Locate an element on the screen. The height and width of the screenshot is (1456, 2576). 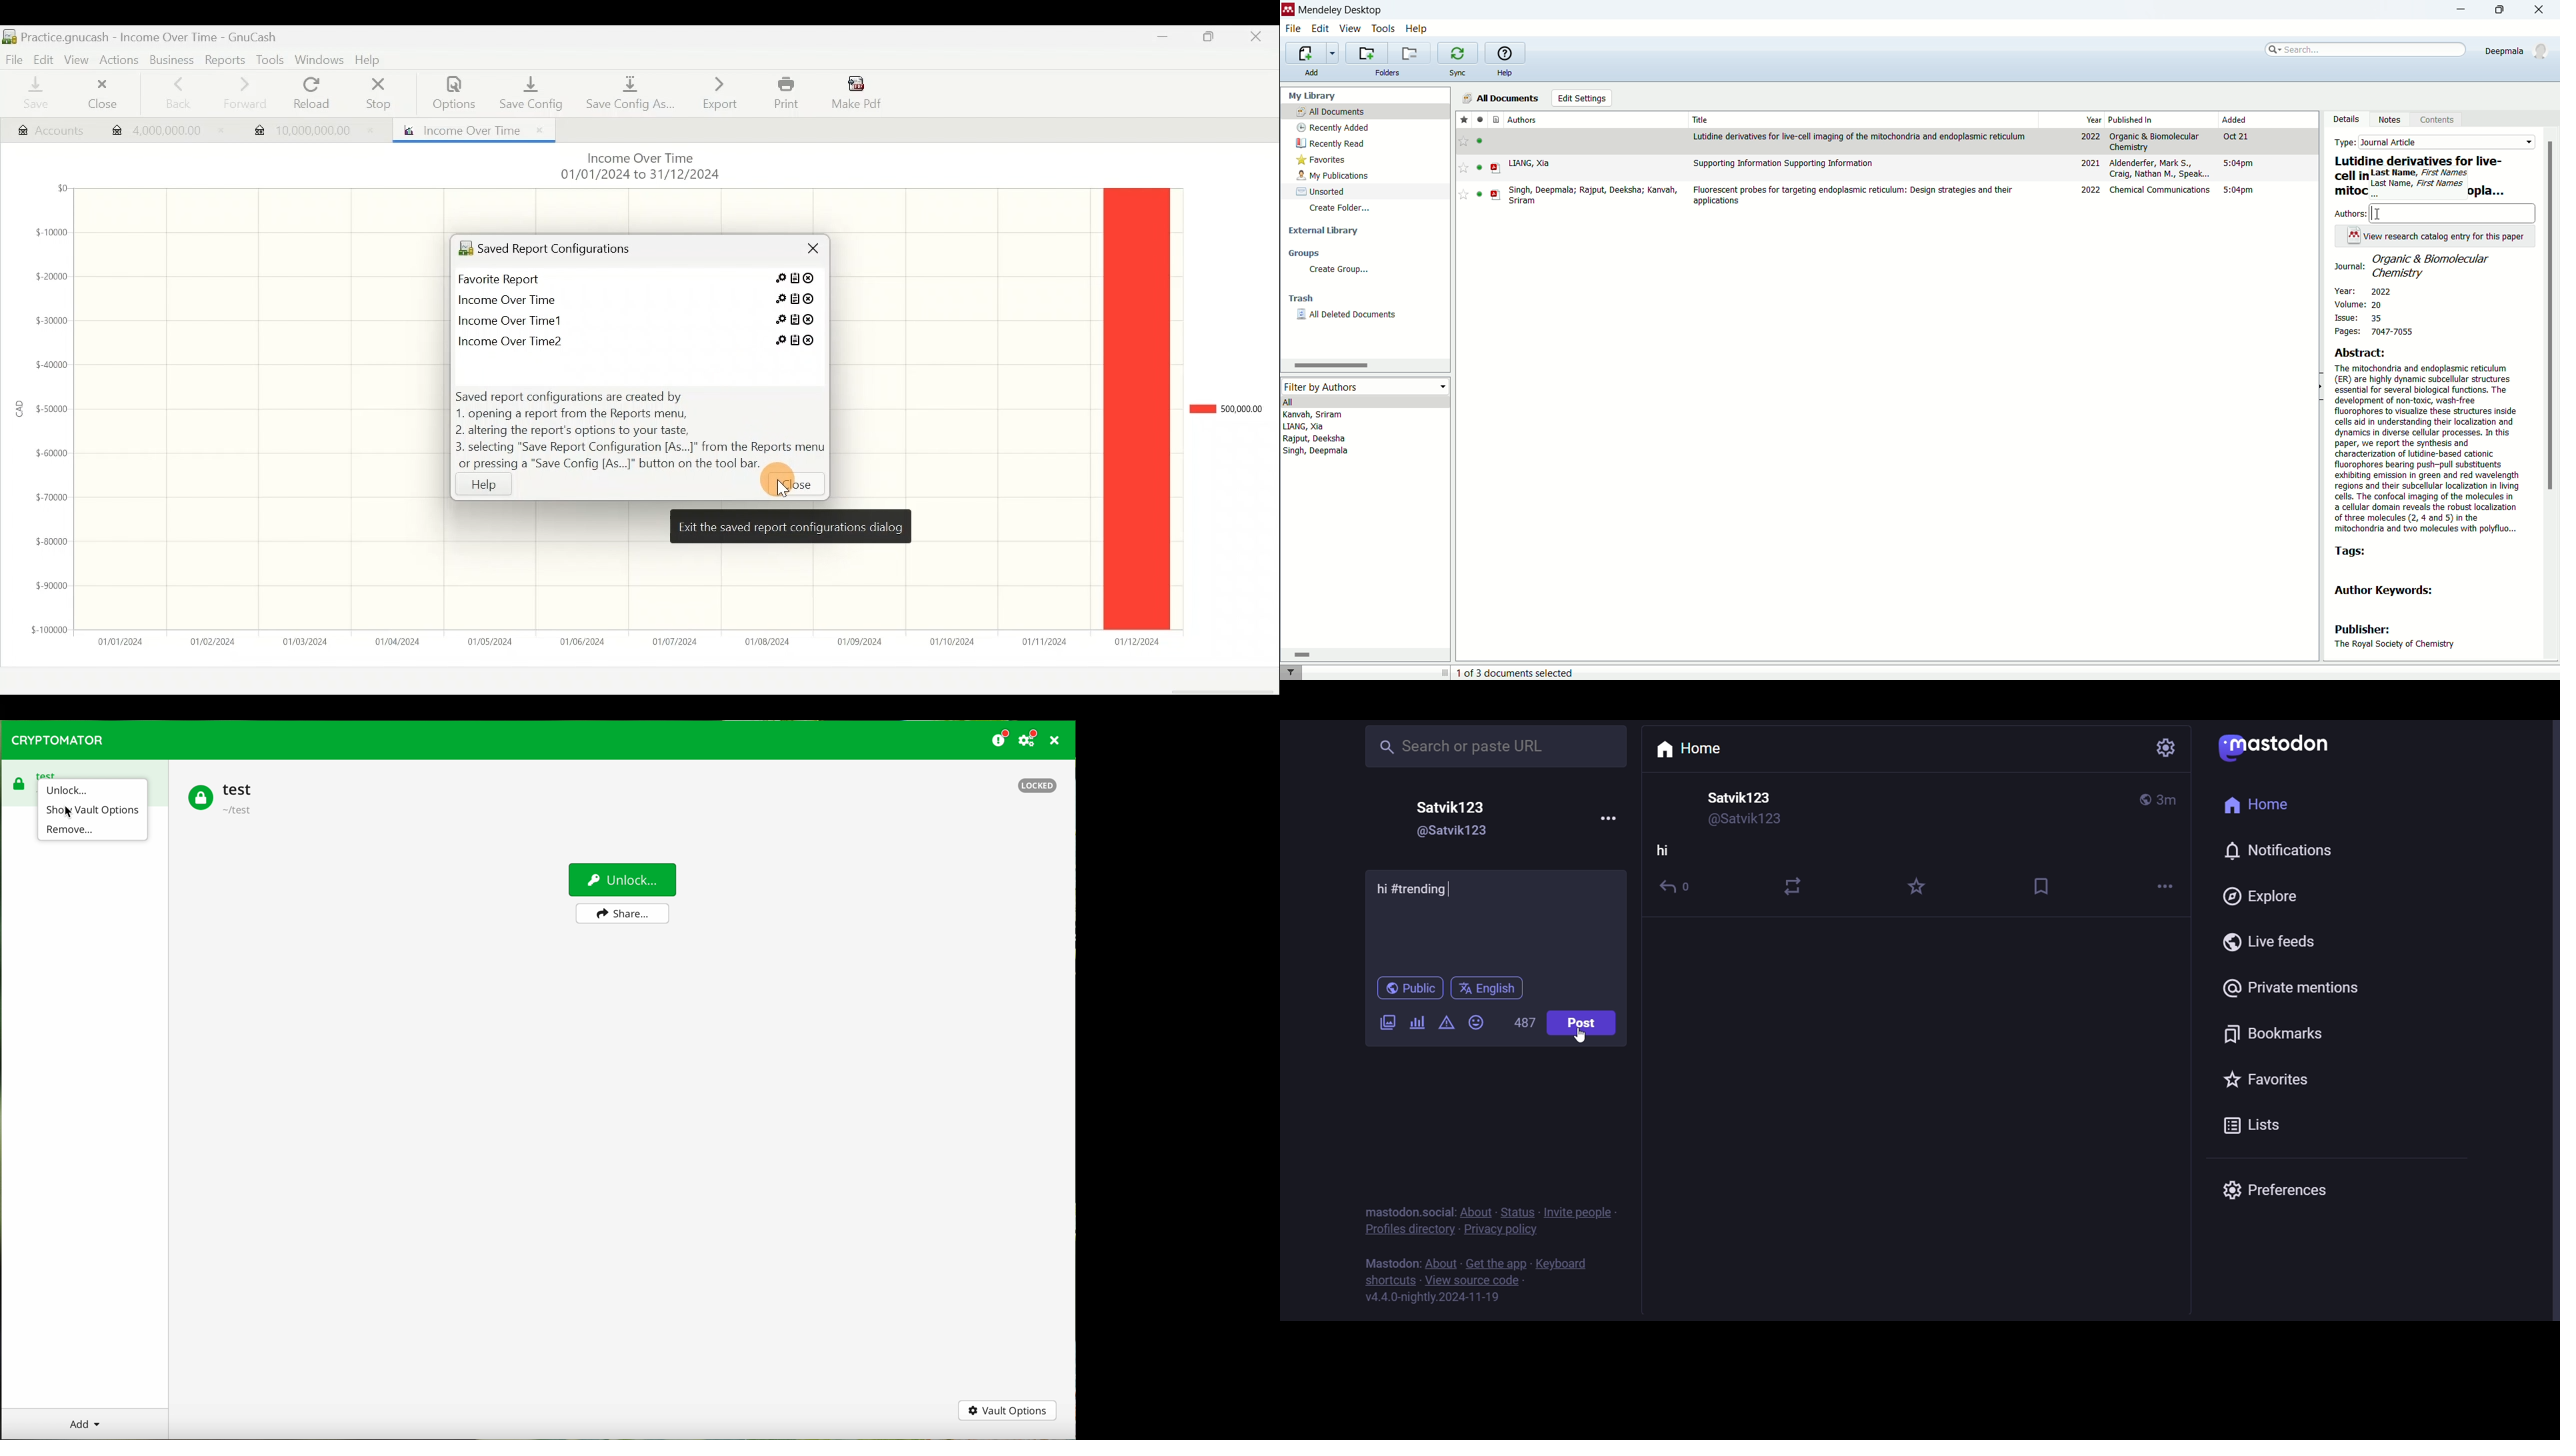
remove is located at coordinates (72, 832).